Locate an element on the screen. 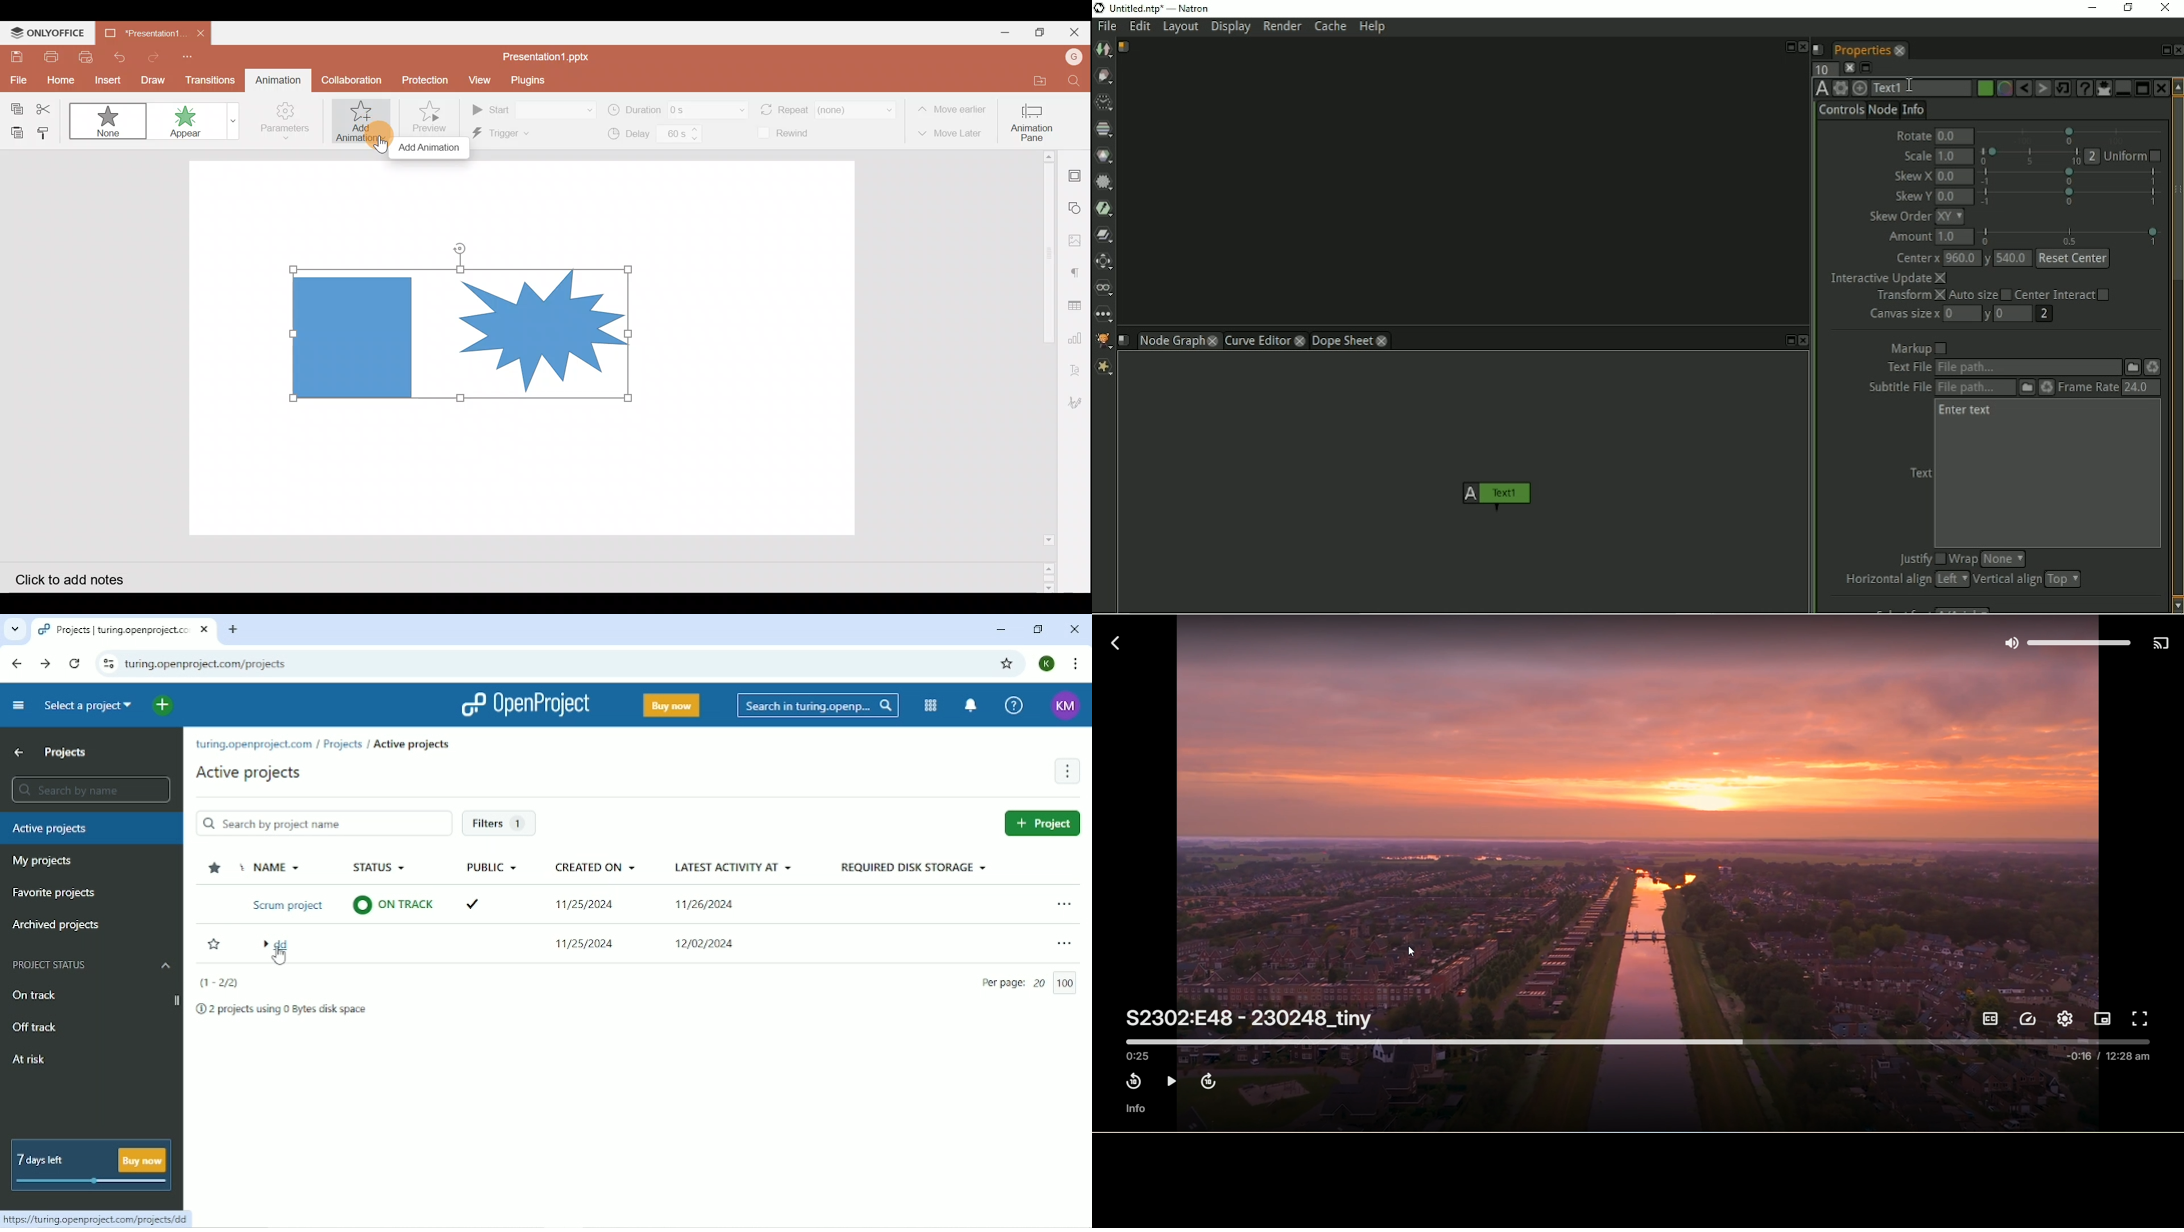  turing.openproject.com is located at coordinates (252, 745).